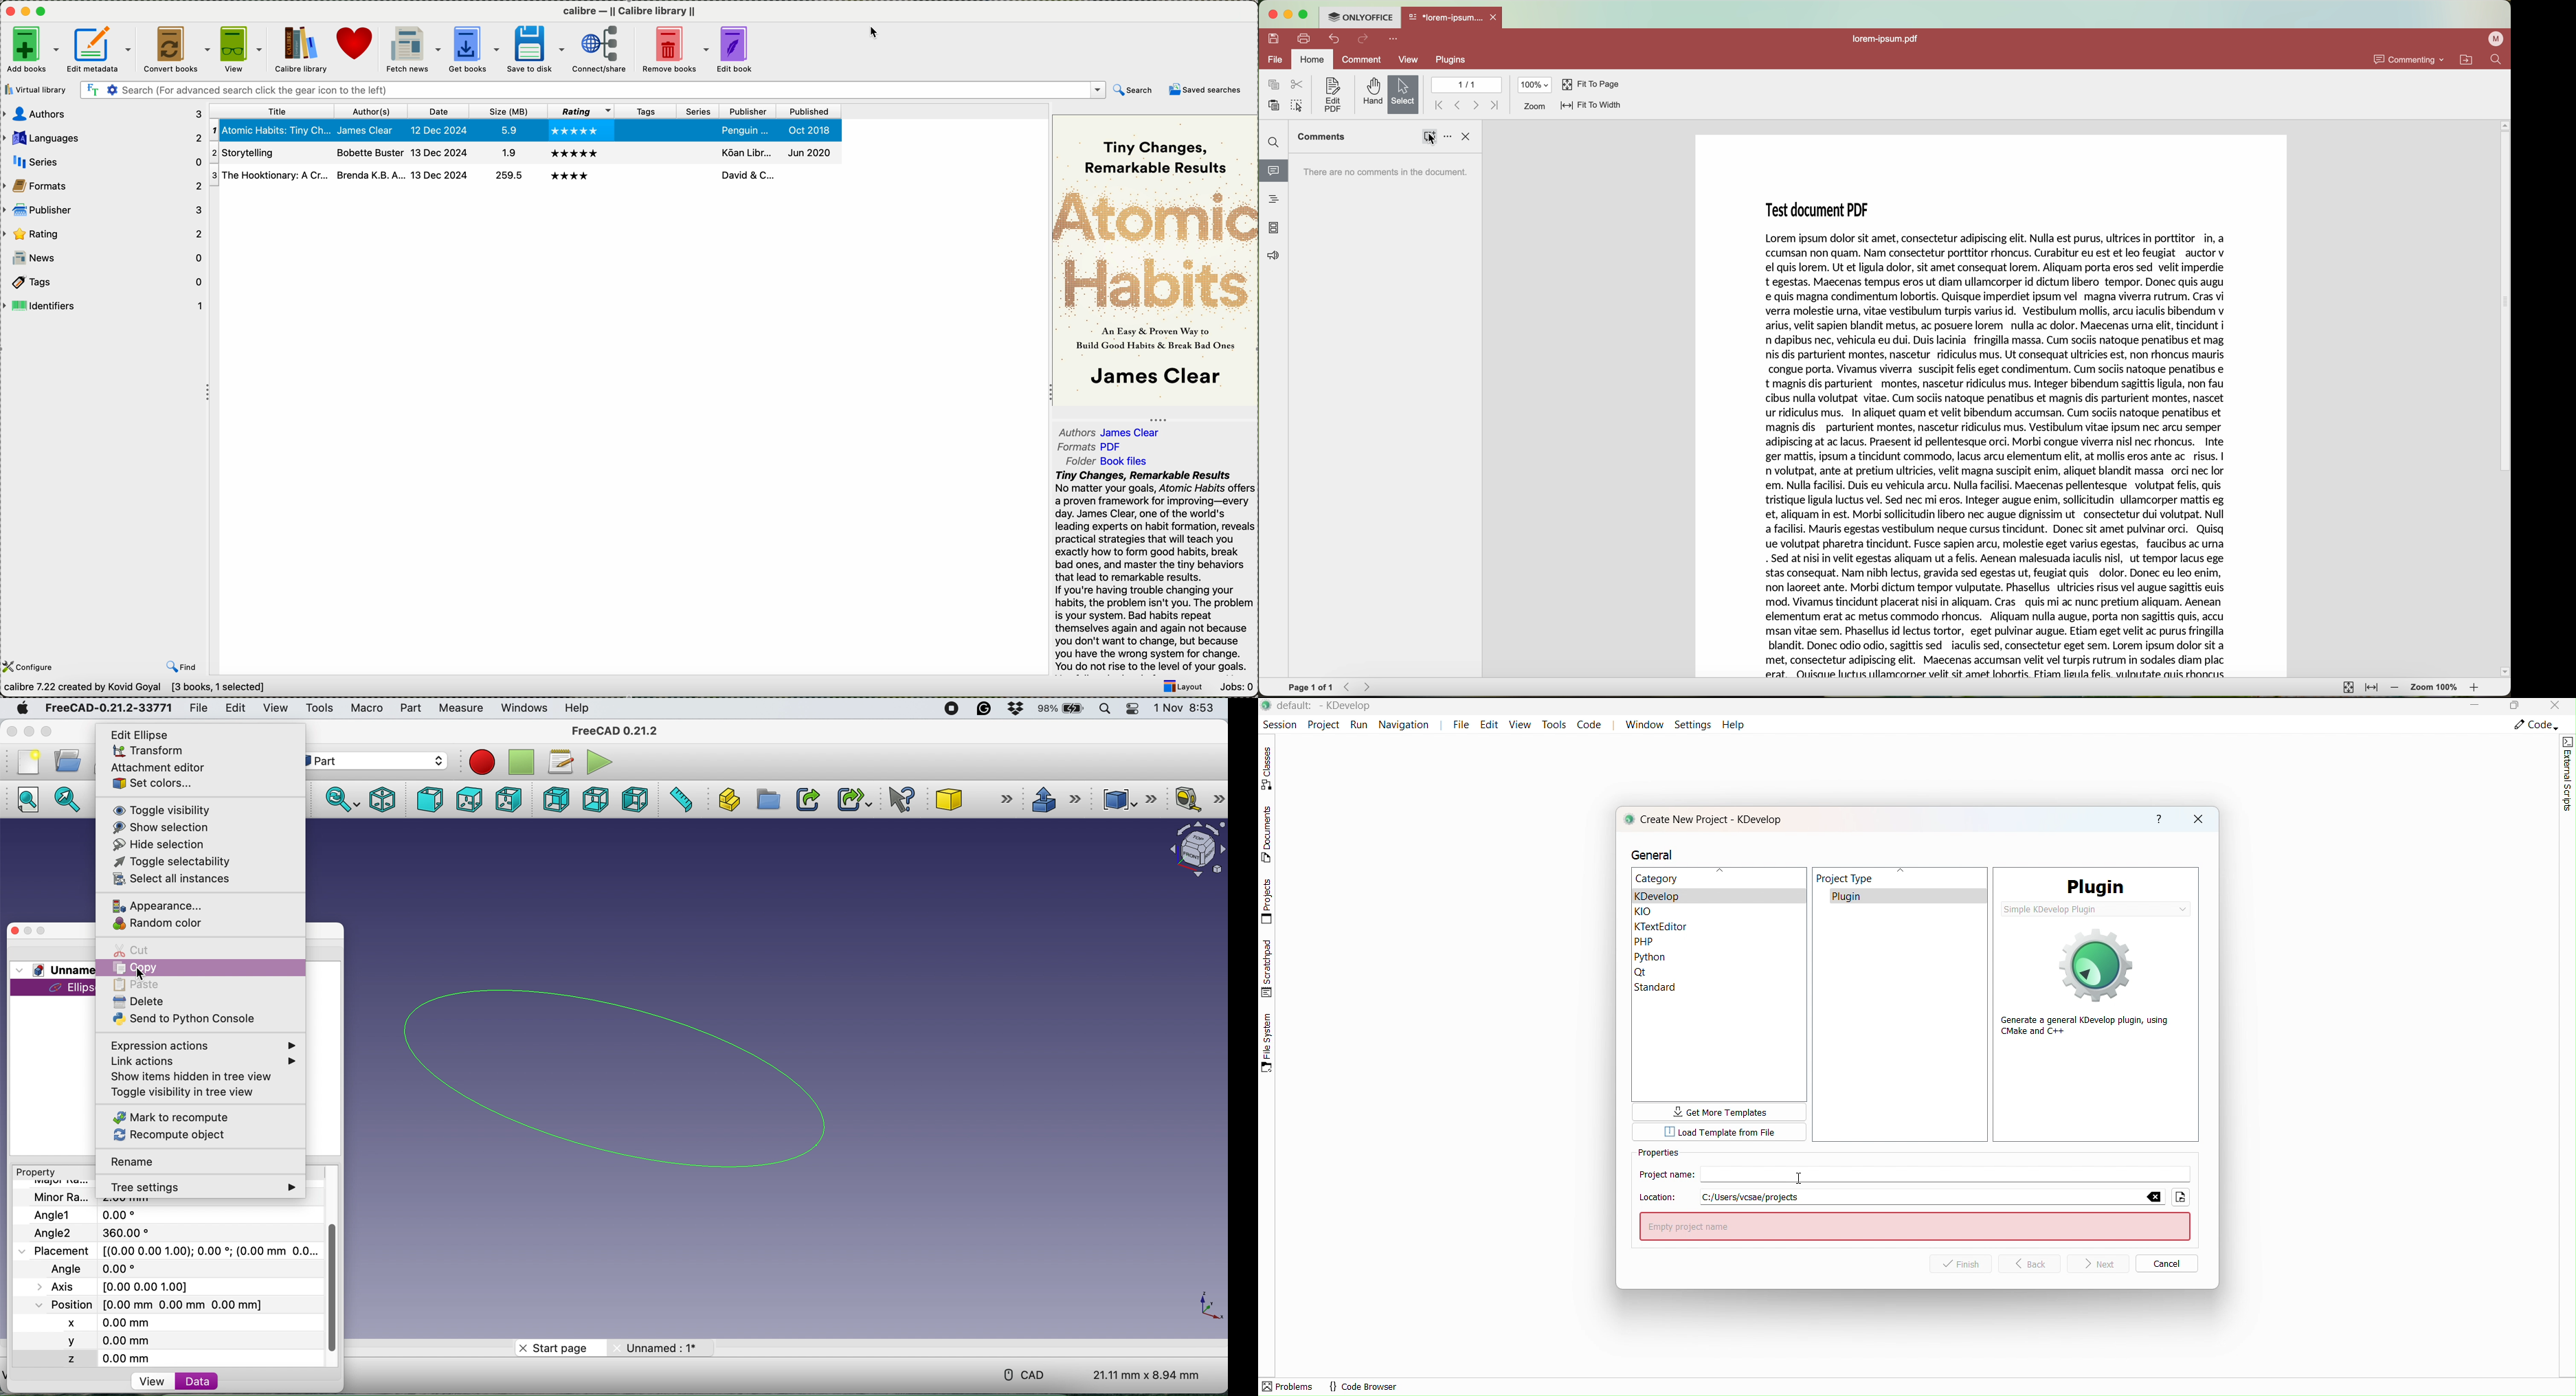 The width and height of the screenshot is (2576, 1400). Describe the element at coordinates (370, 130) in the screenshot. I see `James Clear` at that location.